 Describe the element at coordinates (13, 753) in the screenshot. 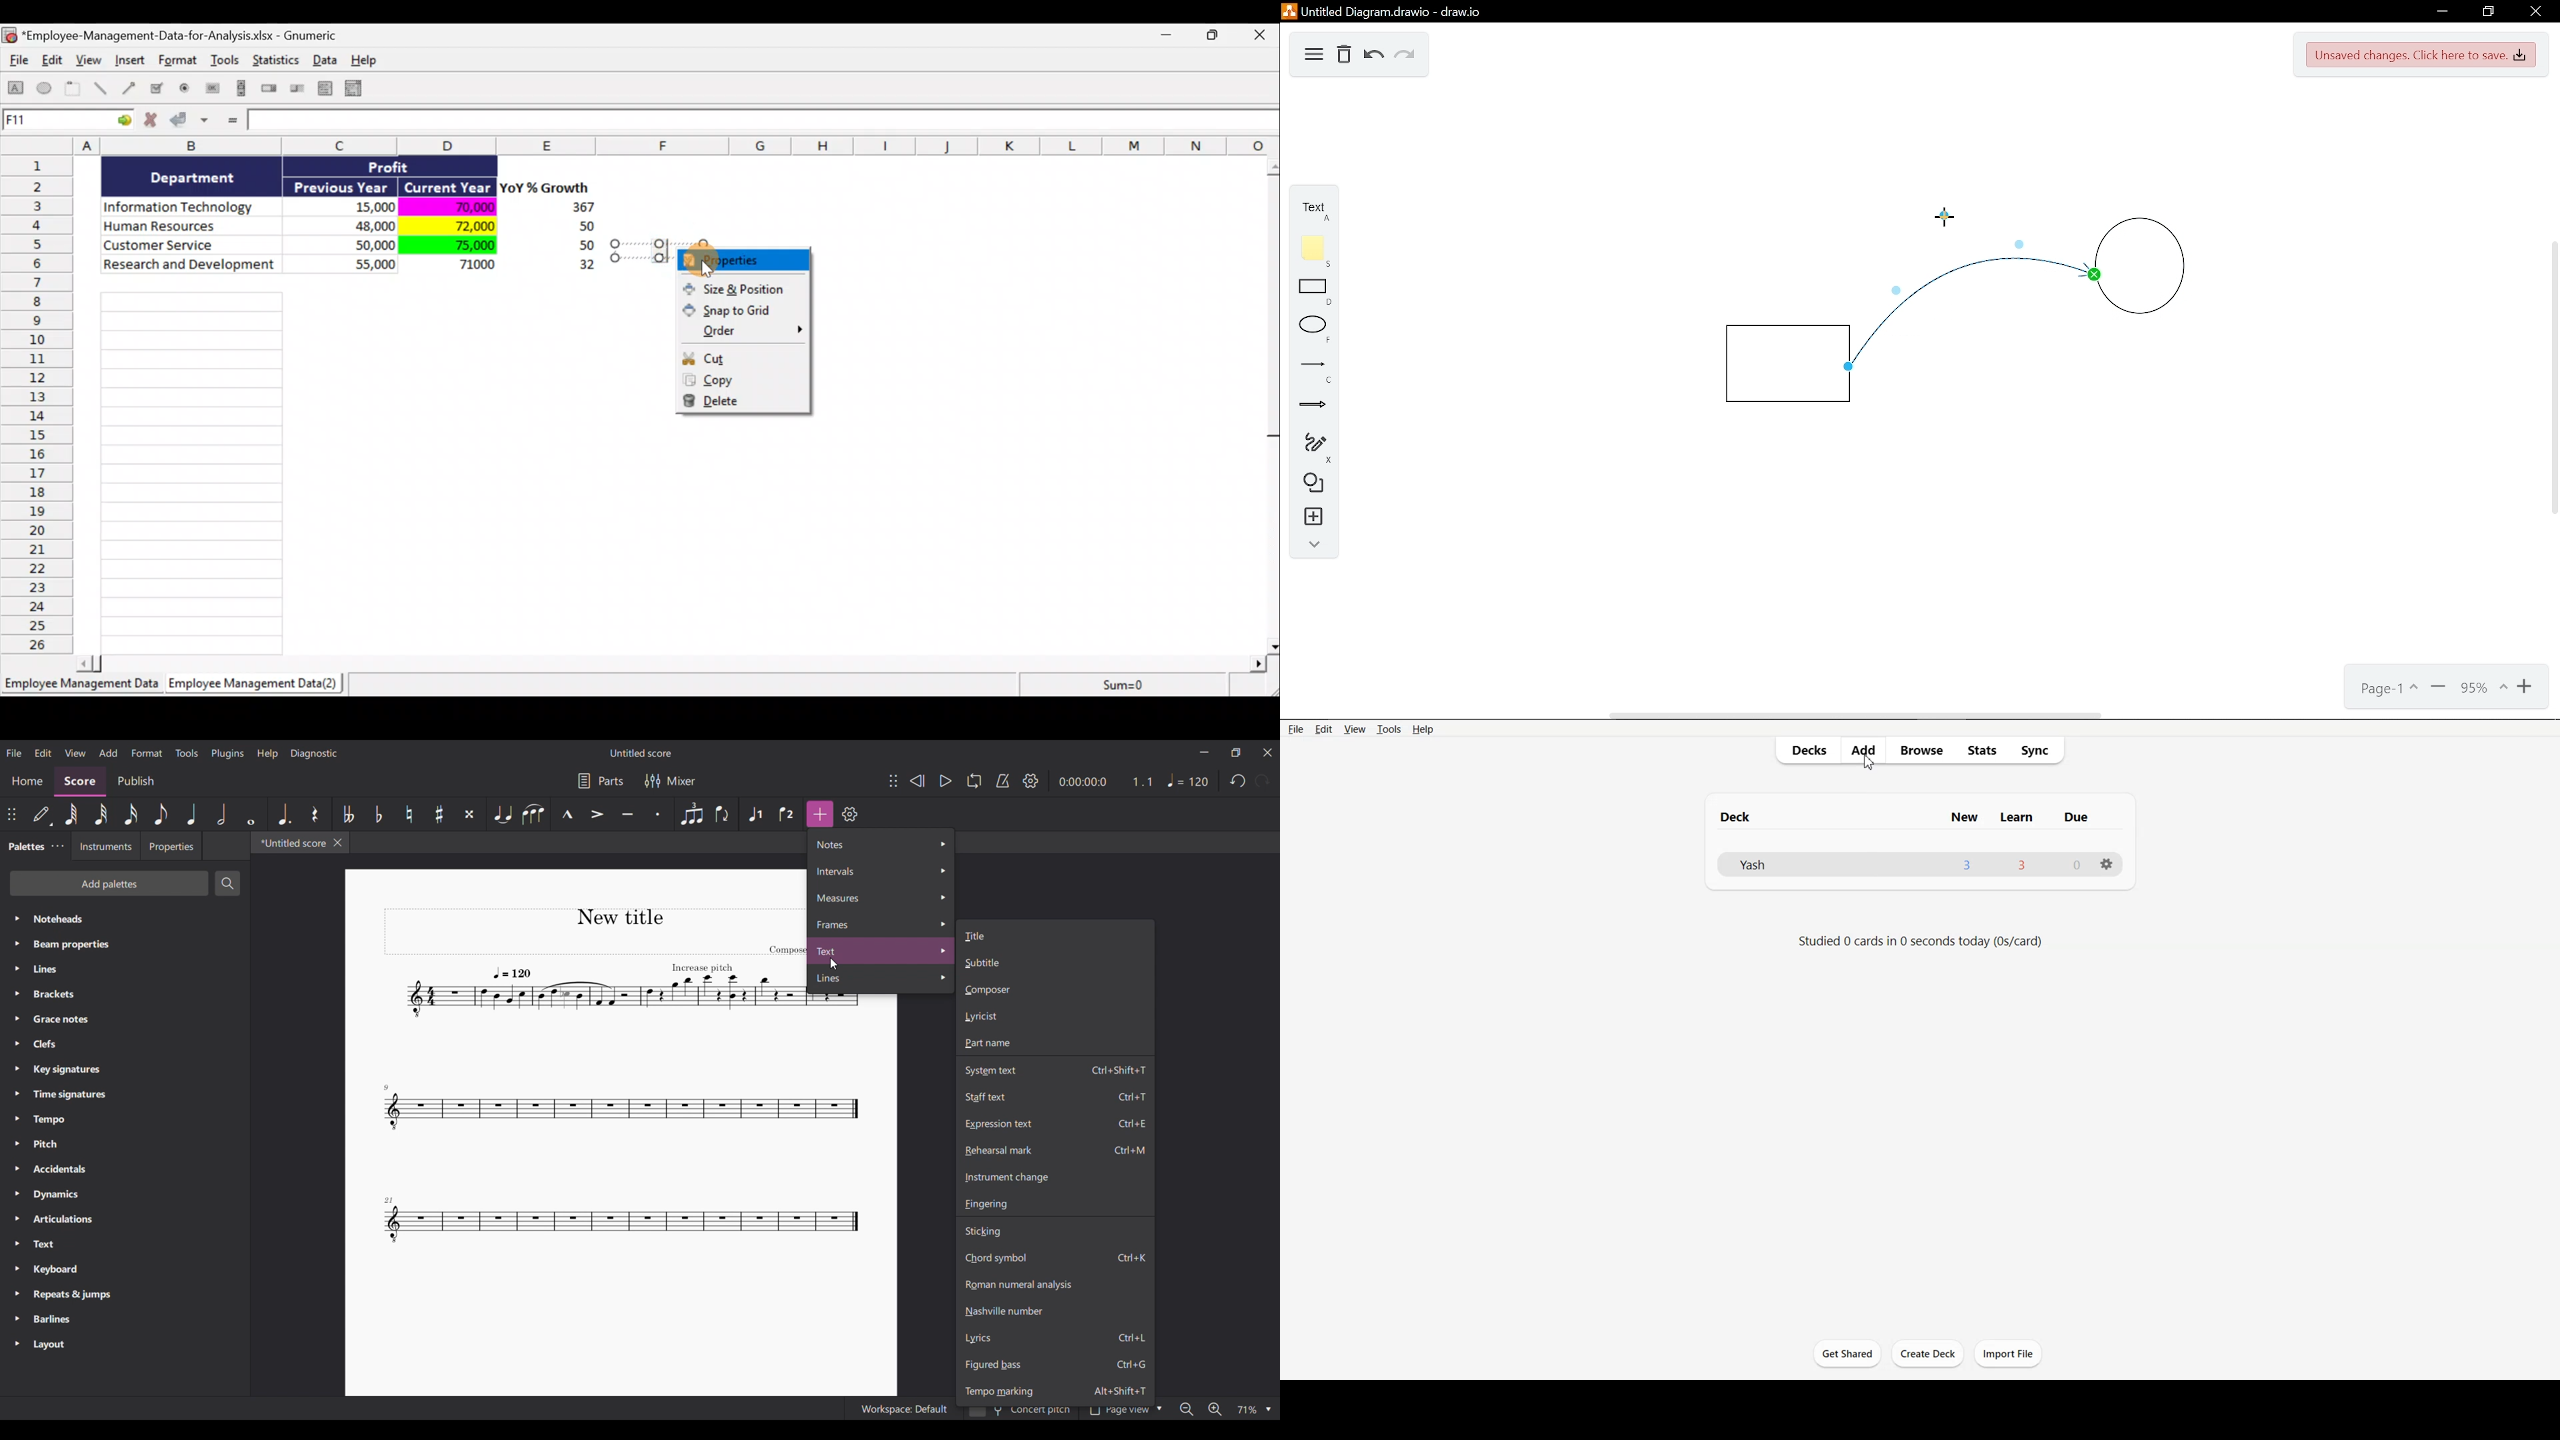

I see `File menu` at that location.